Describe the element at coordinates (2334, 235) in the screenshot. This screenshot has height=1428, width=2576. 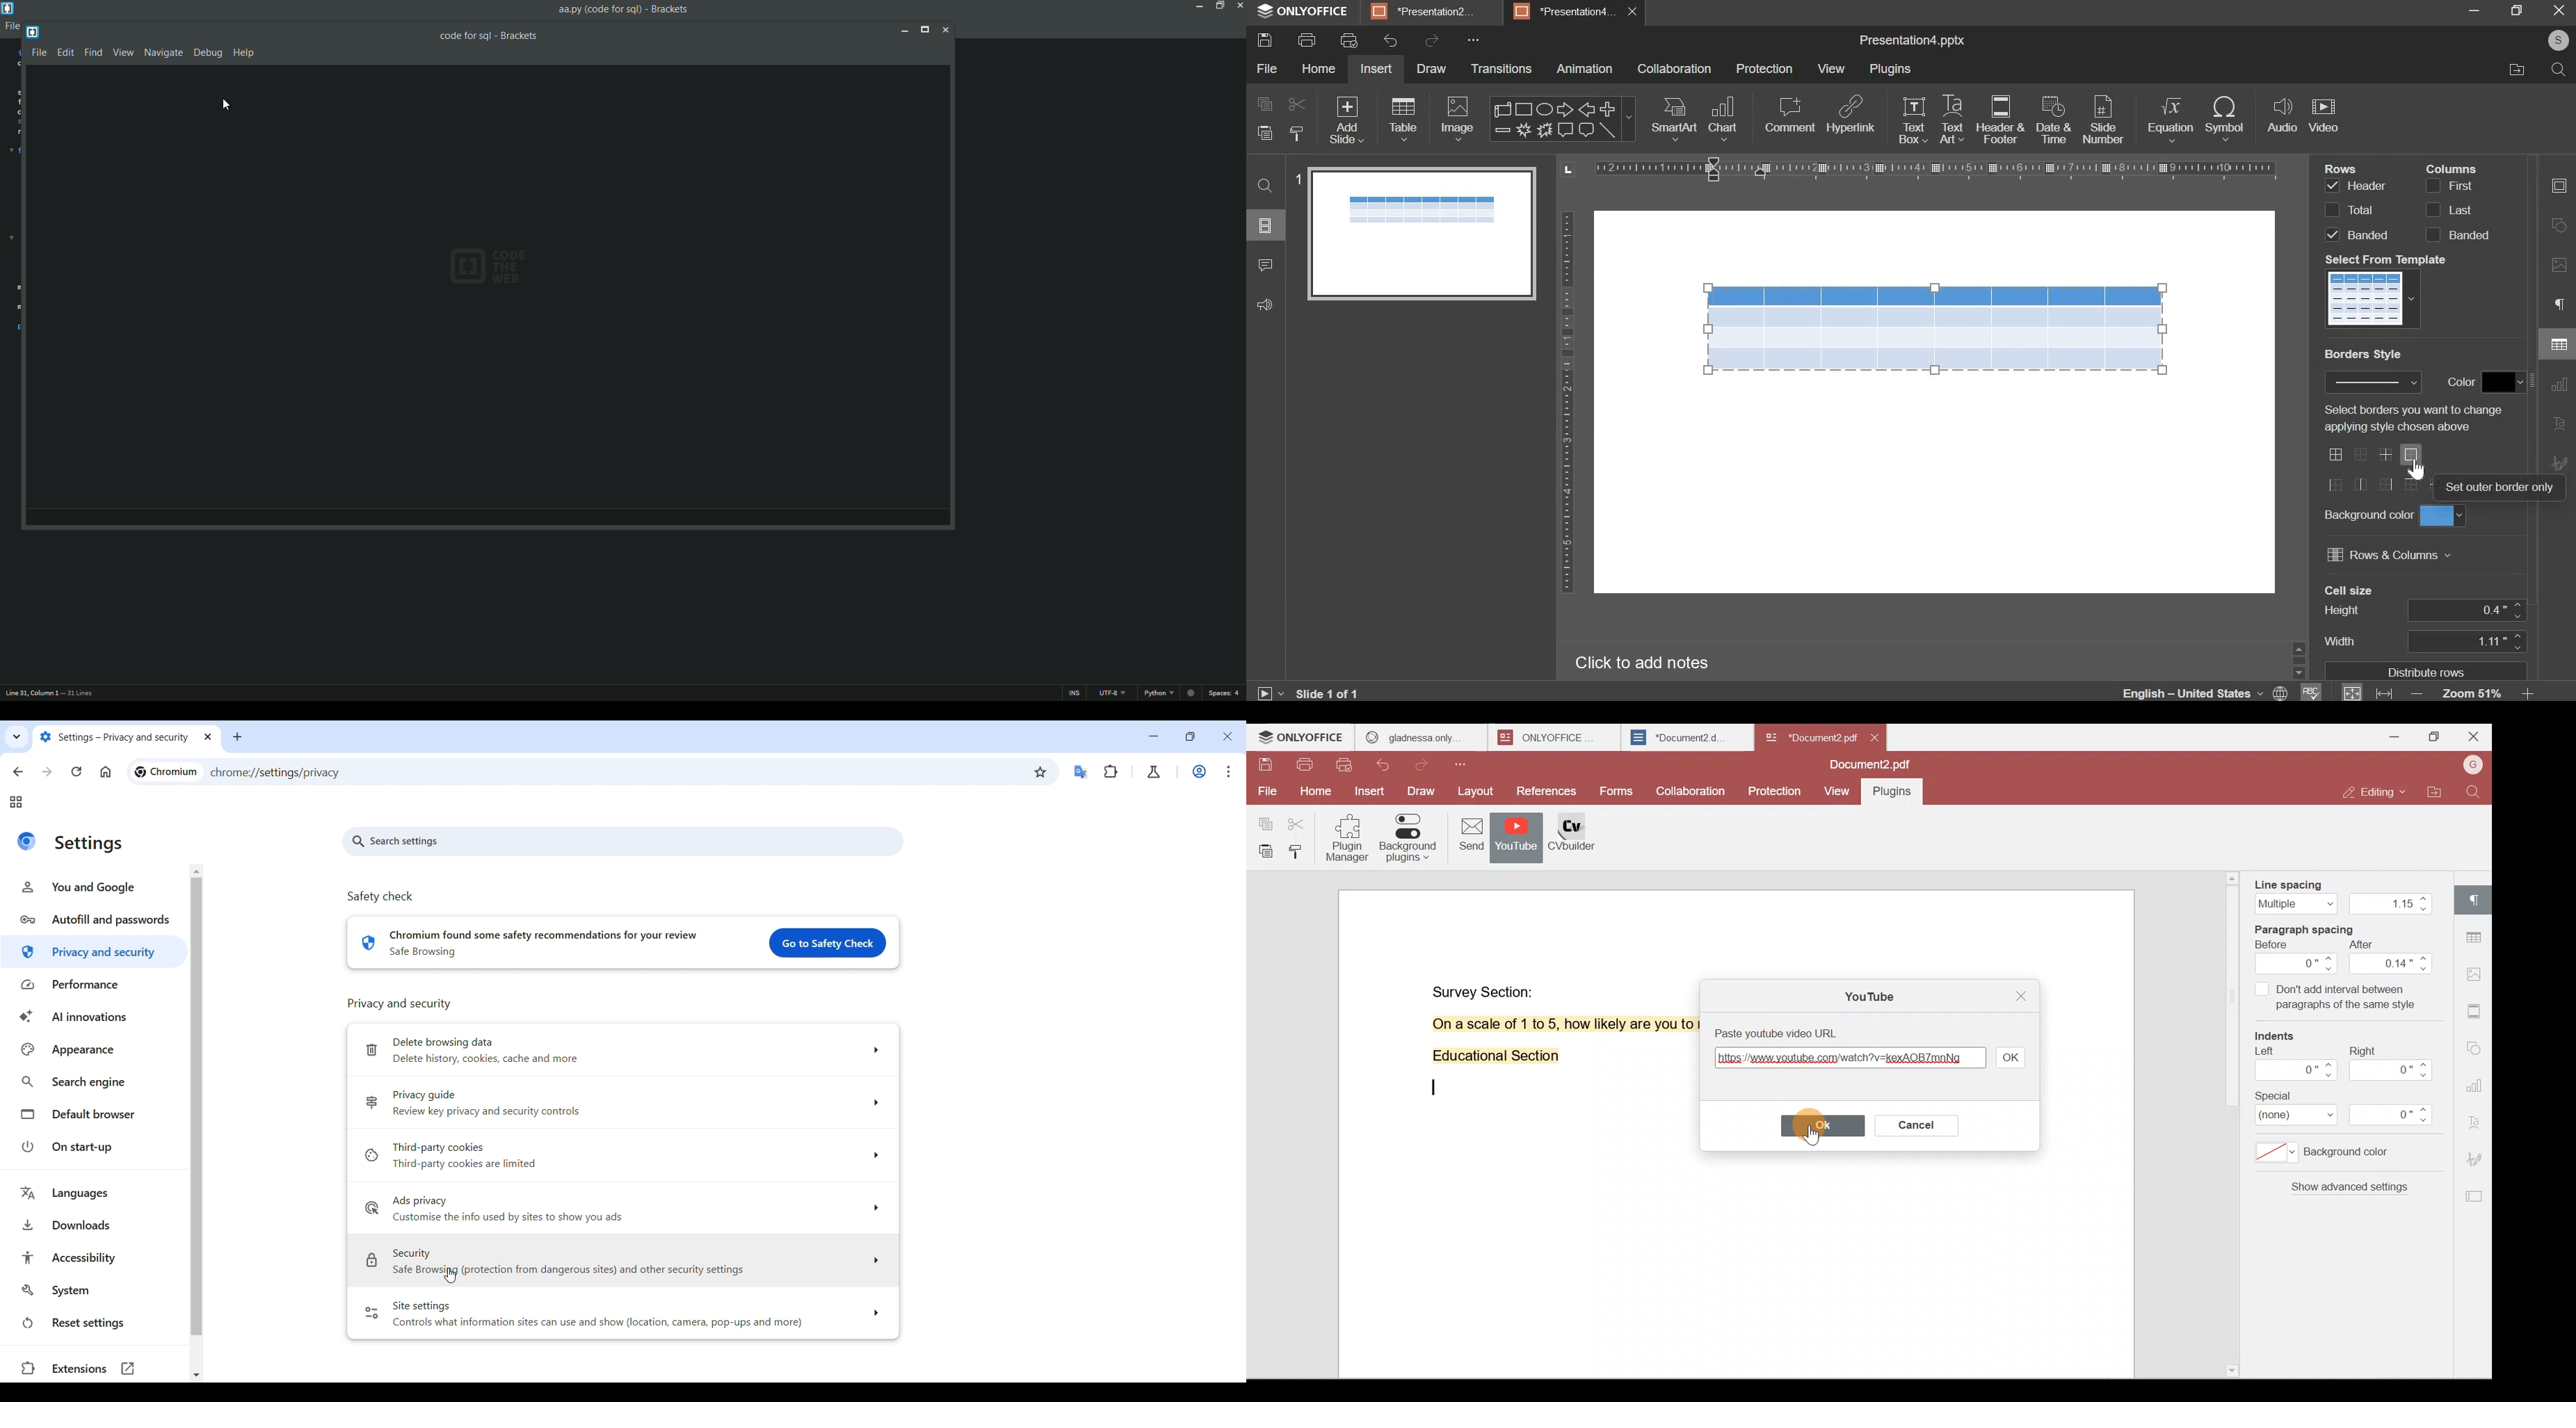
I see `rows banded` at that location.